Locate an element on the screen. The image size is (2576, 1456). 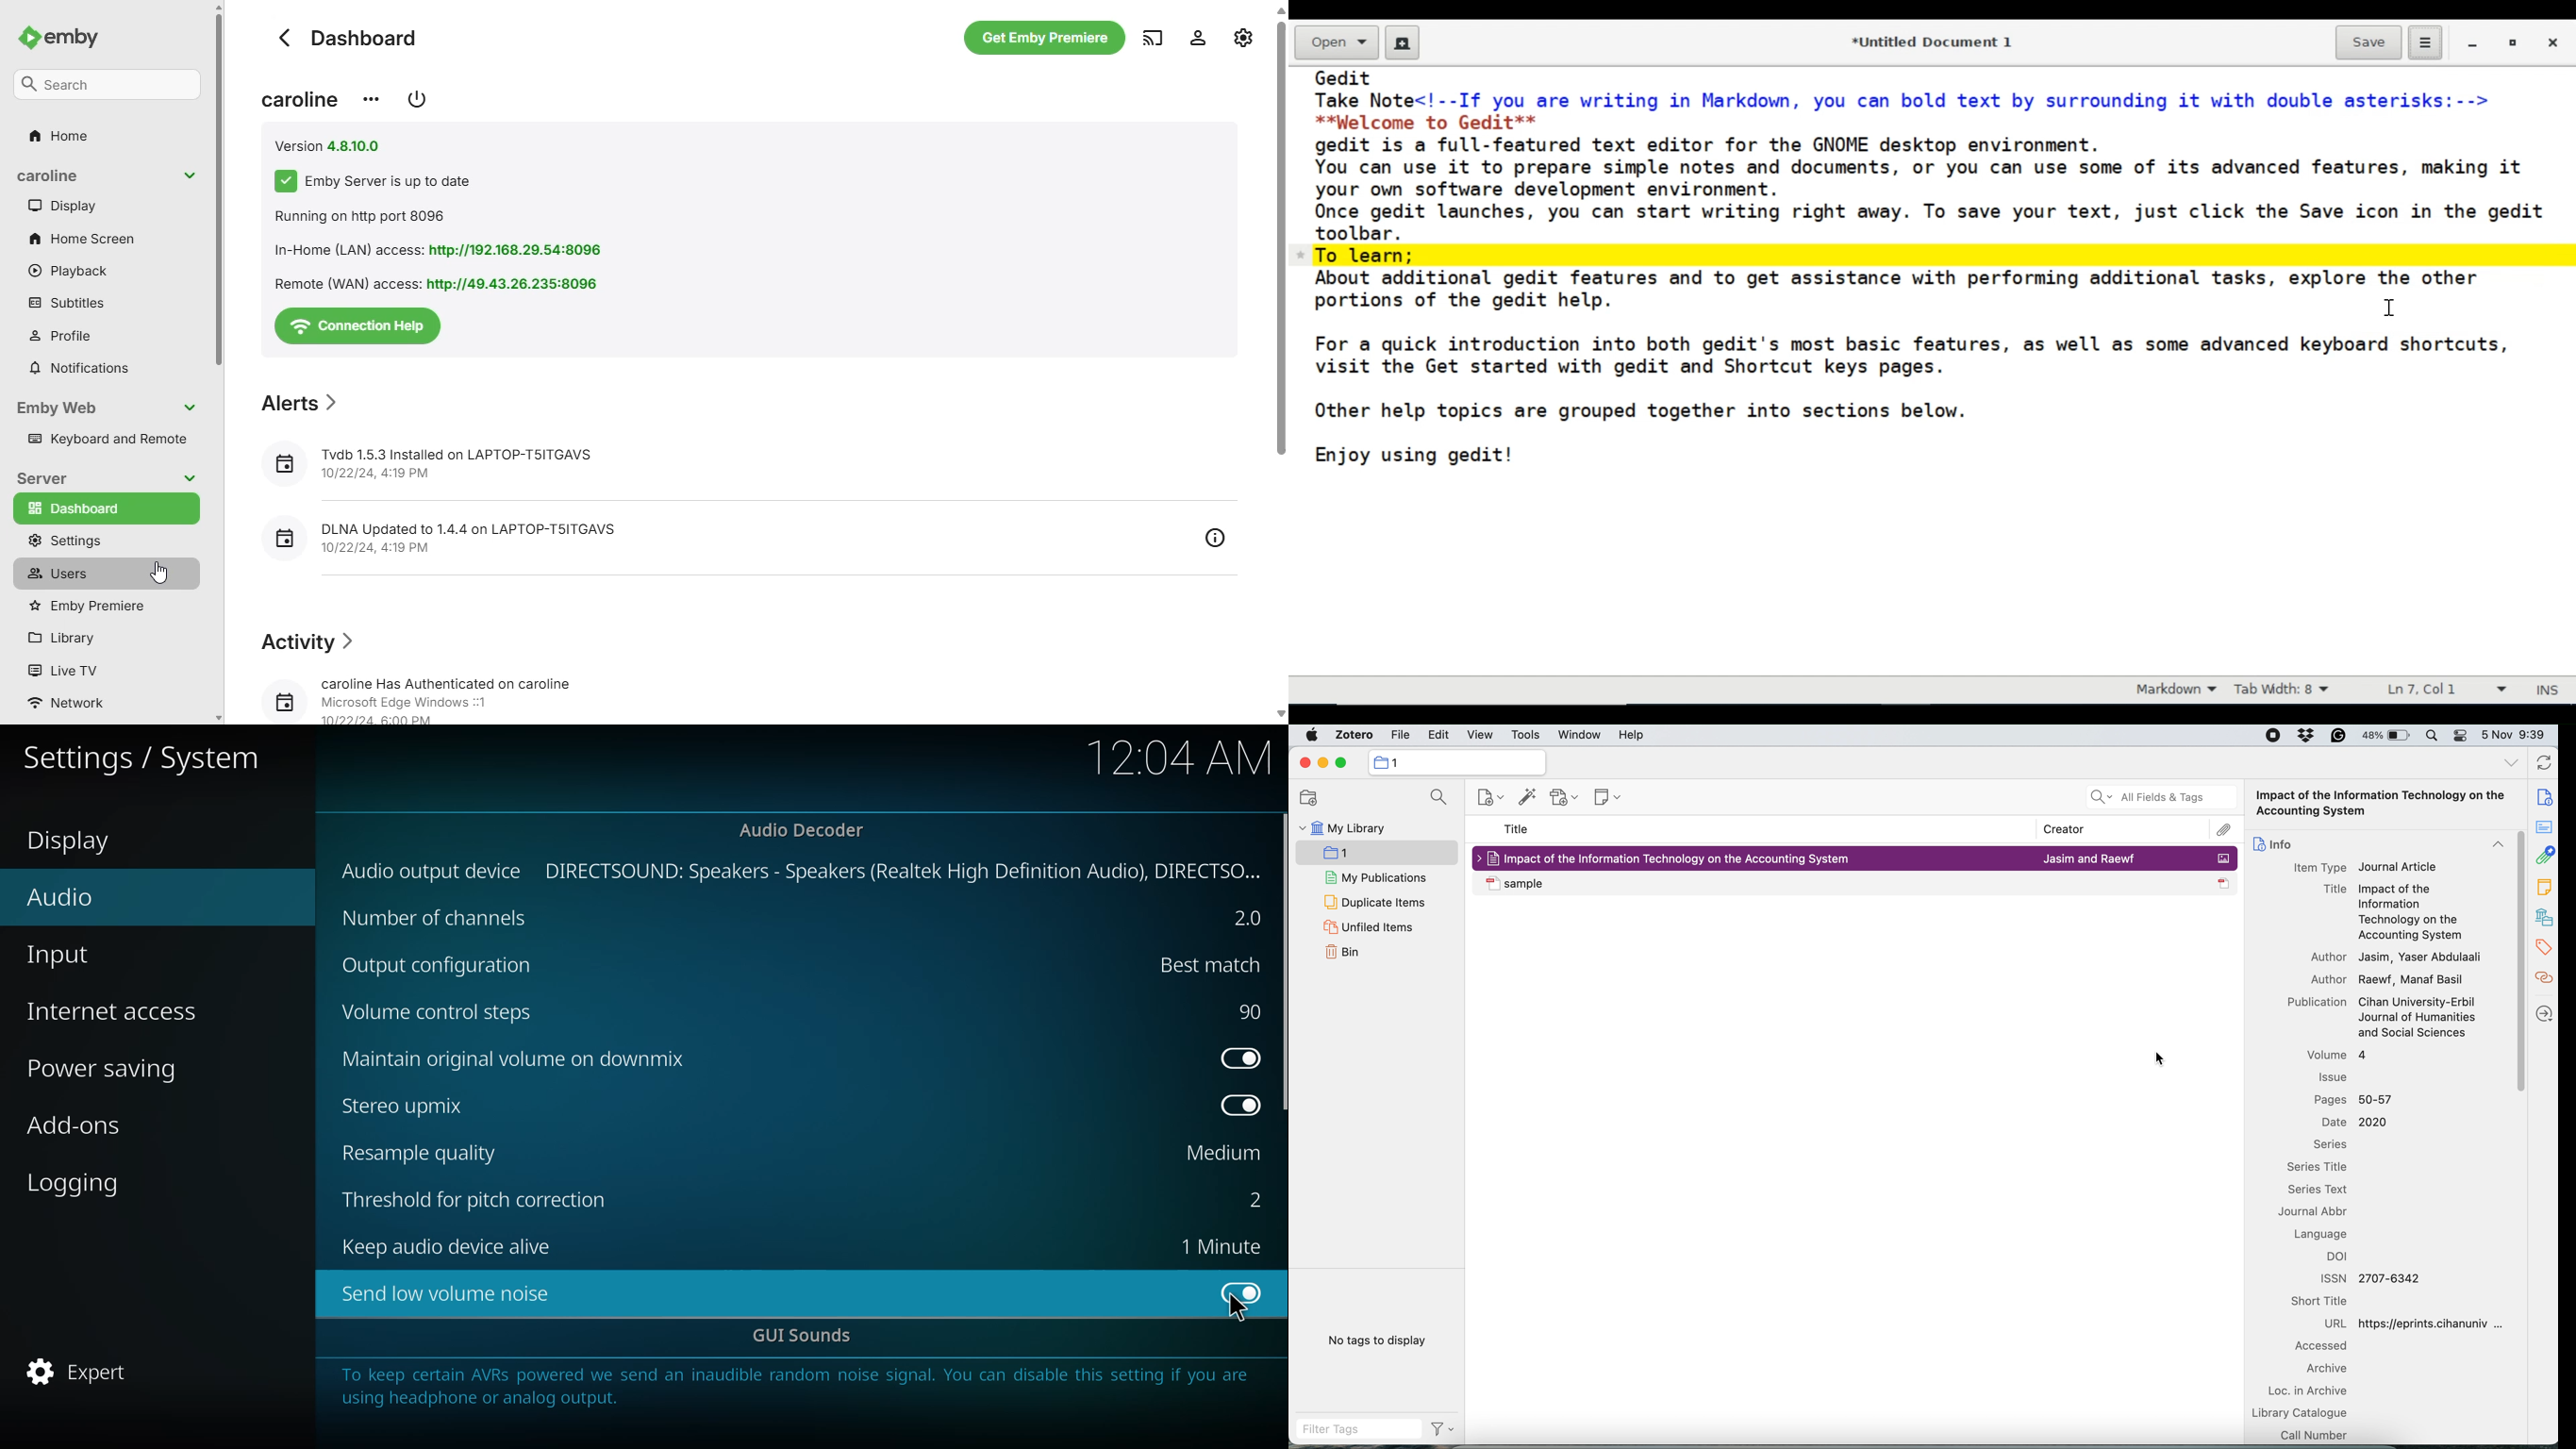
creator is located at coordinates (2073, 830).